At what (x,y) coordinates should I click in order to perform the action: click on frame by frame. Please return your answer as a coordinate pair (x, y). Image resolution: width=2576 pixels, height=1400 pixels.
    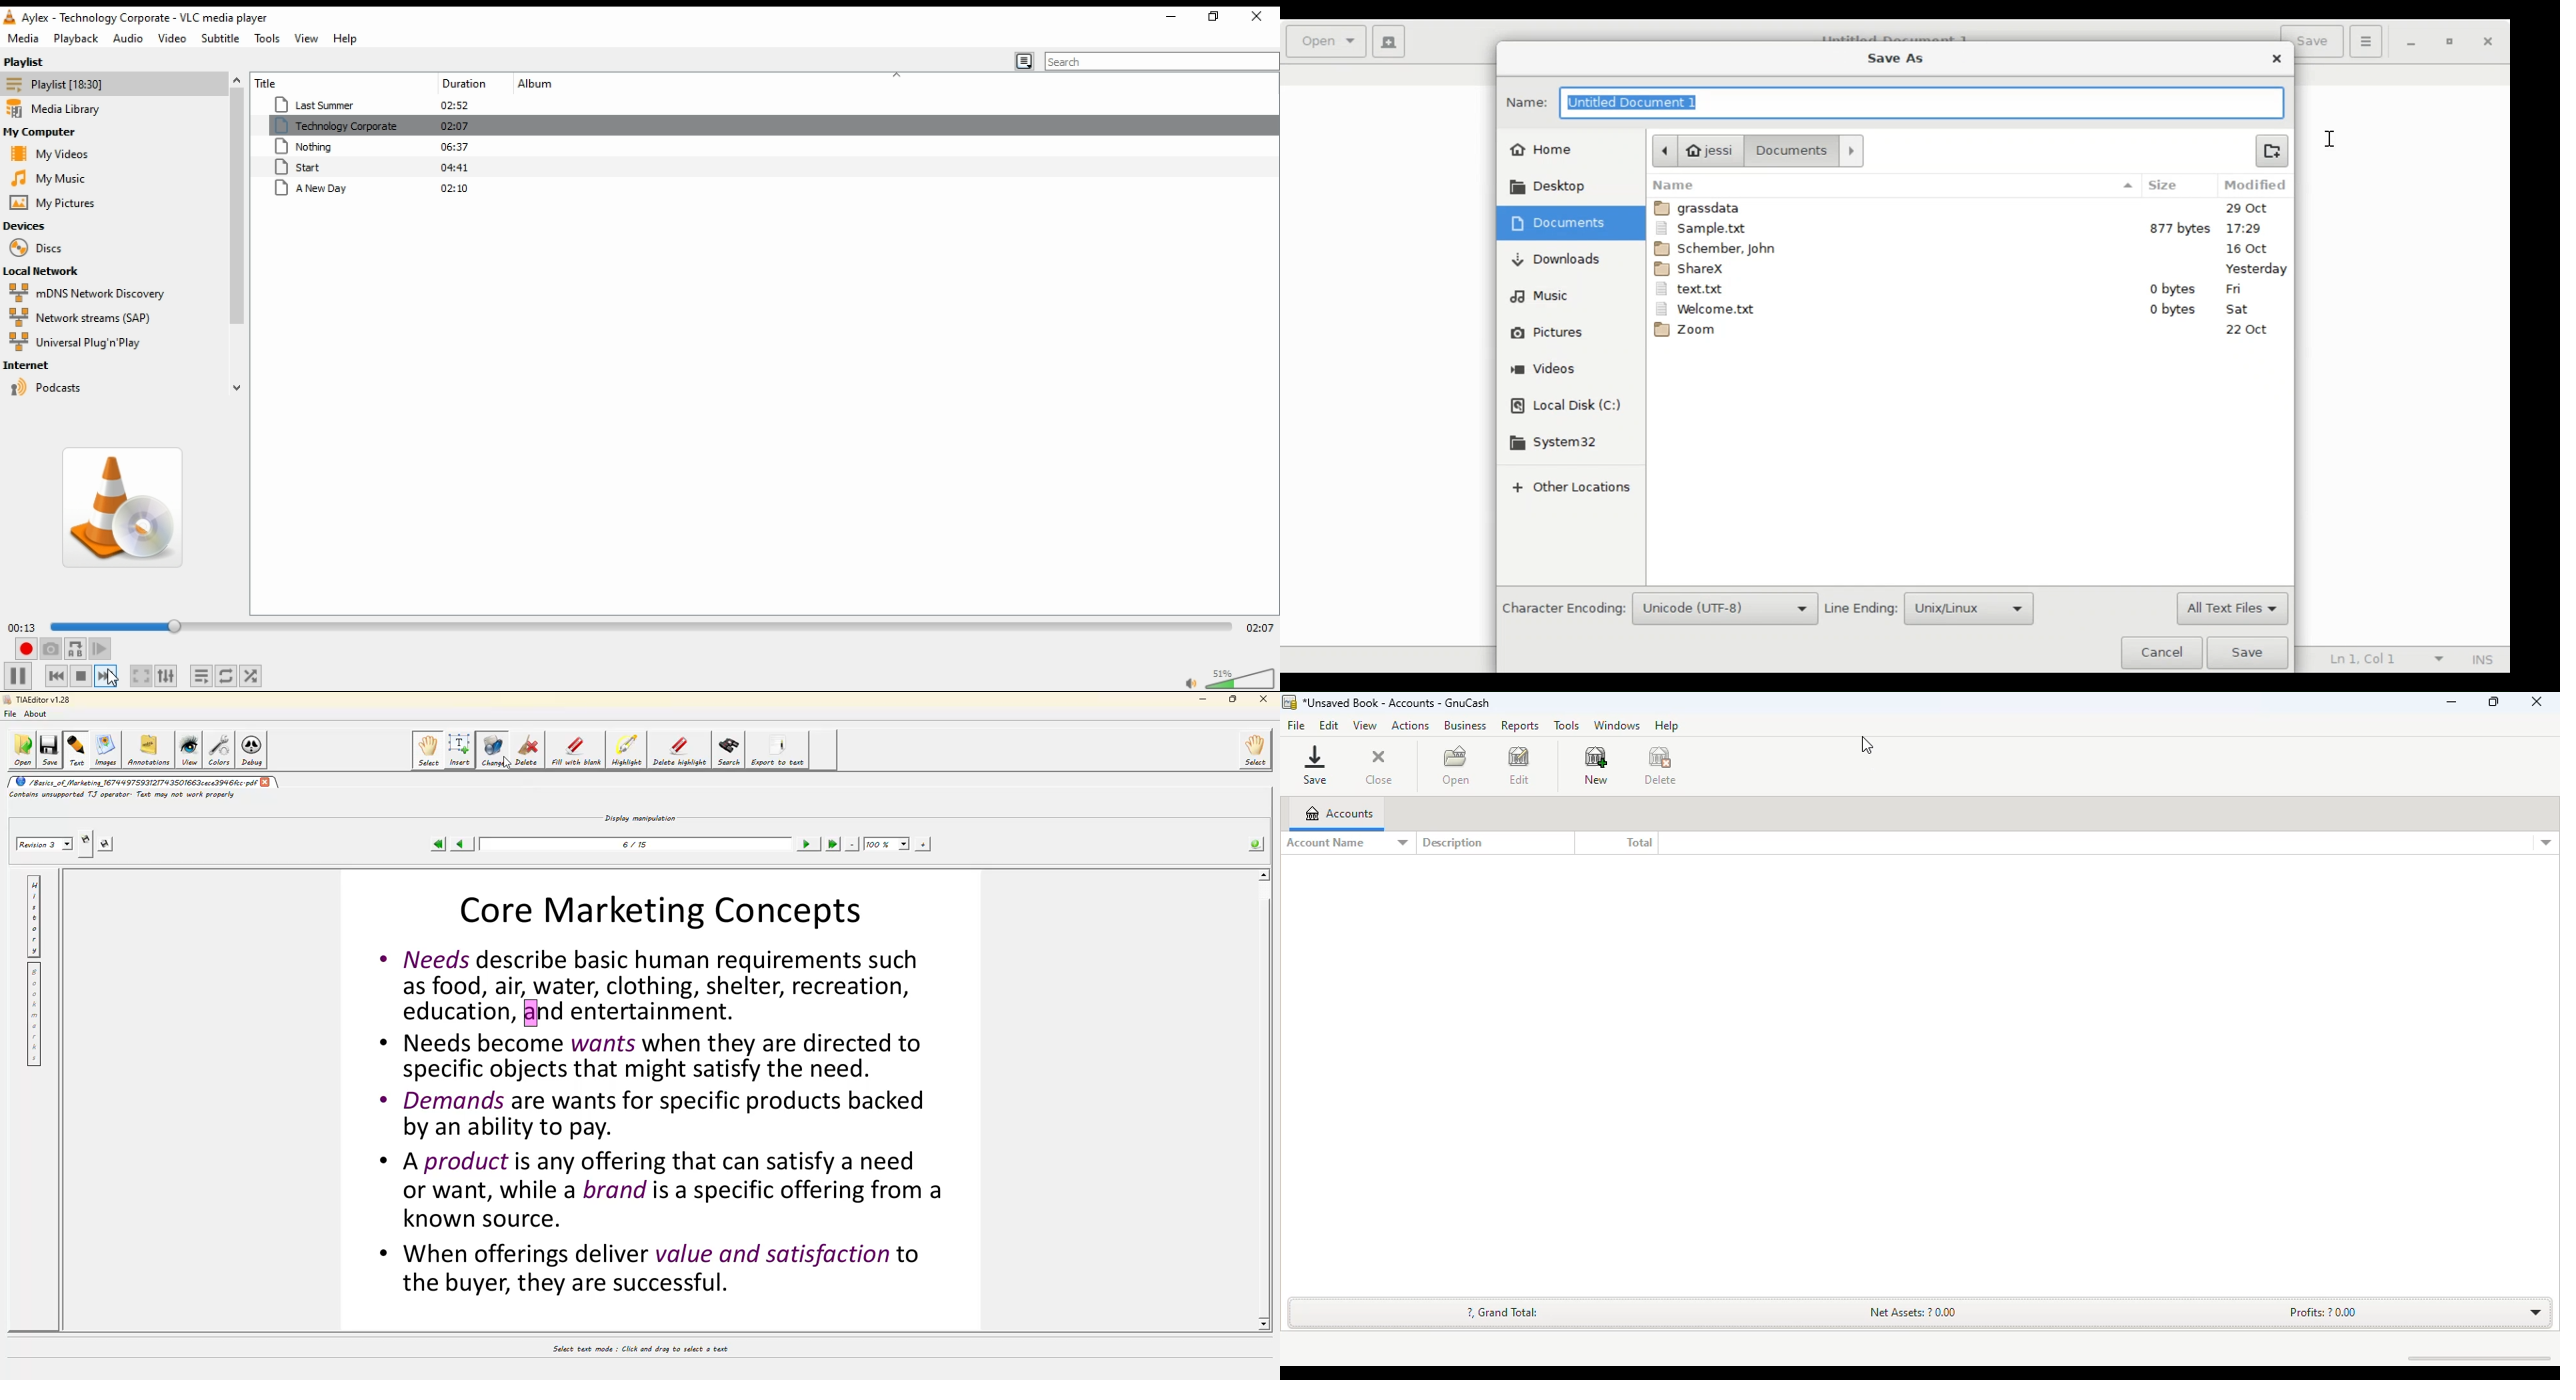
    Looking at the image, I should click on (103, 648).